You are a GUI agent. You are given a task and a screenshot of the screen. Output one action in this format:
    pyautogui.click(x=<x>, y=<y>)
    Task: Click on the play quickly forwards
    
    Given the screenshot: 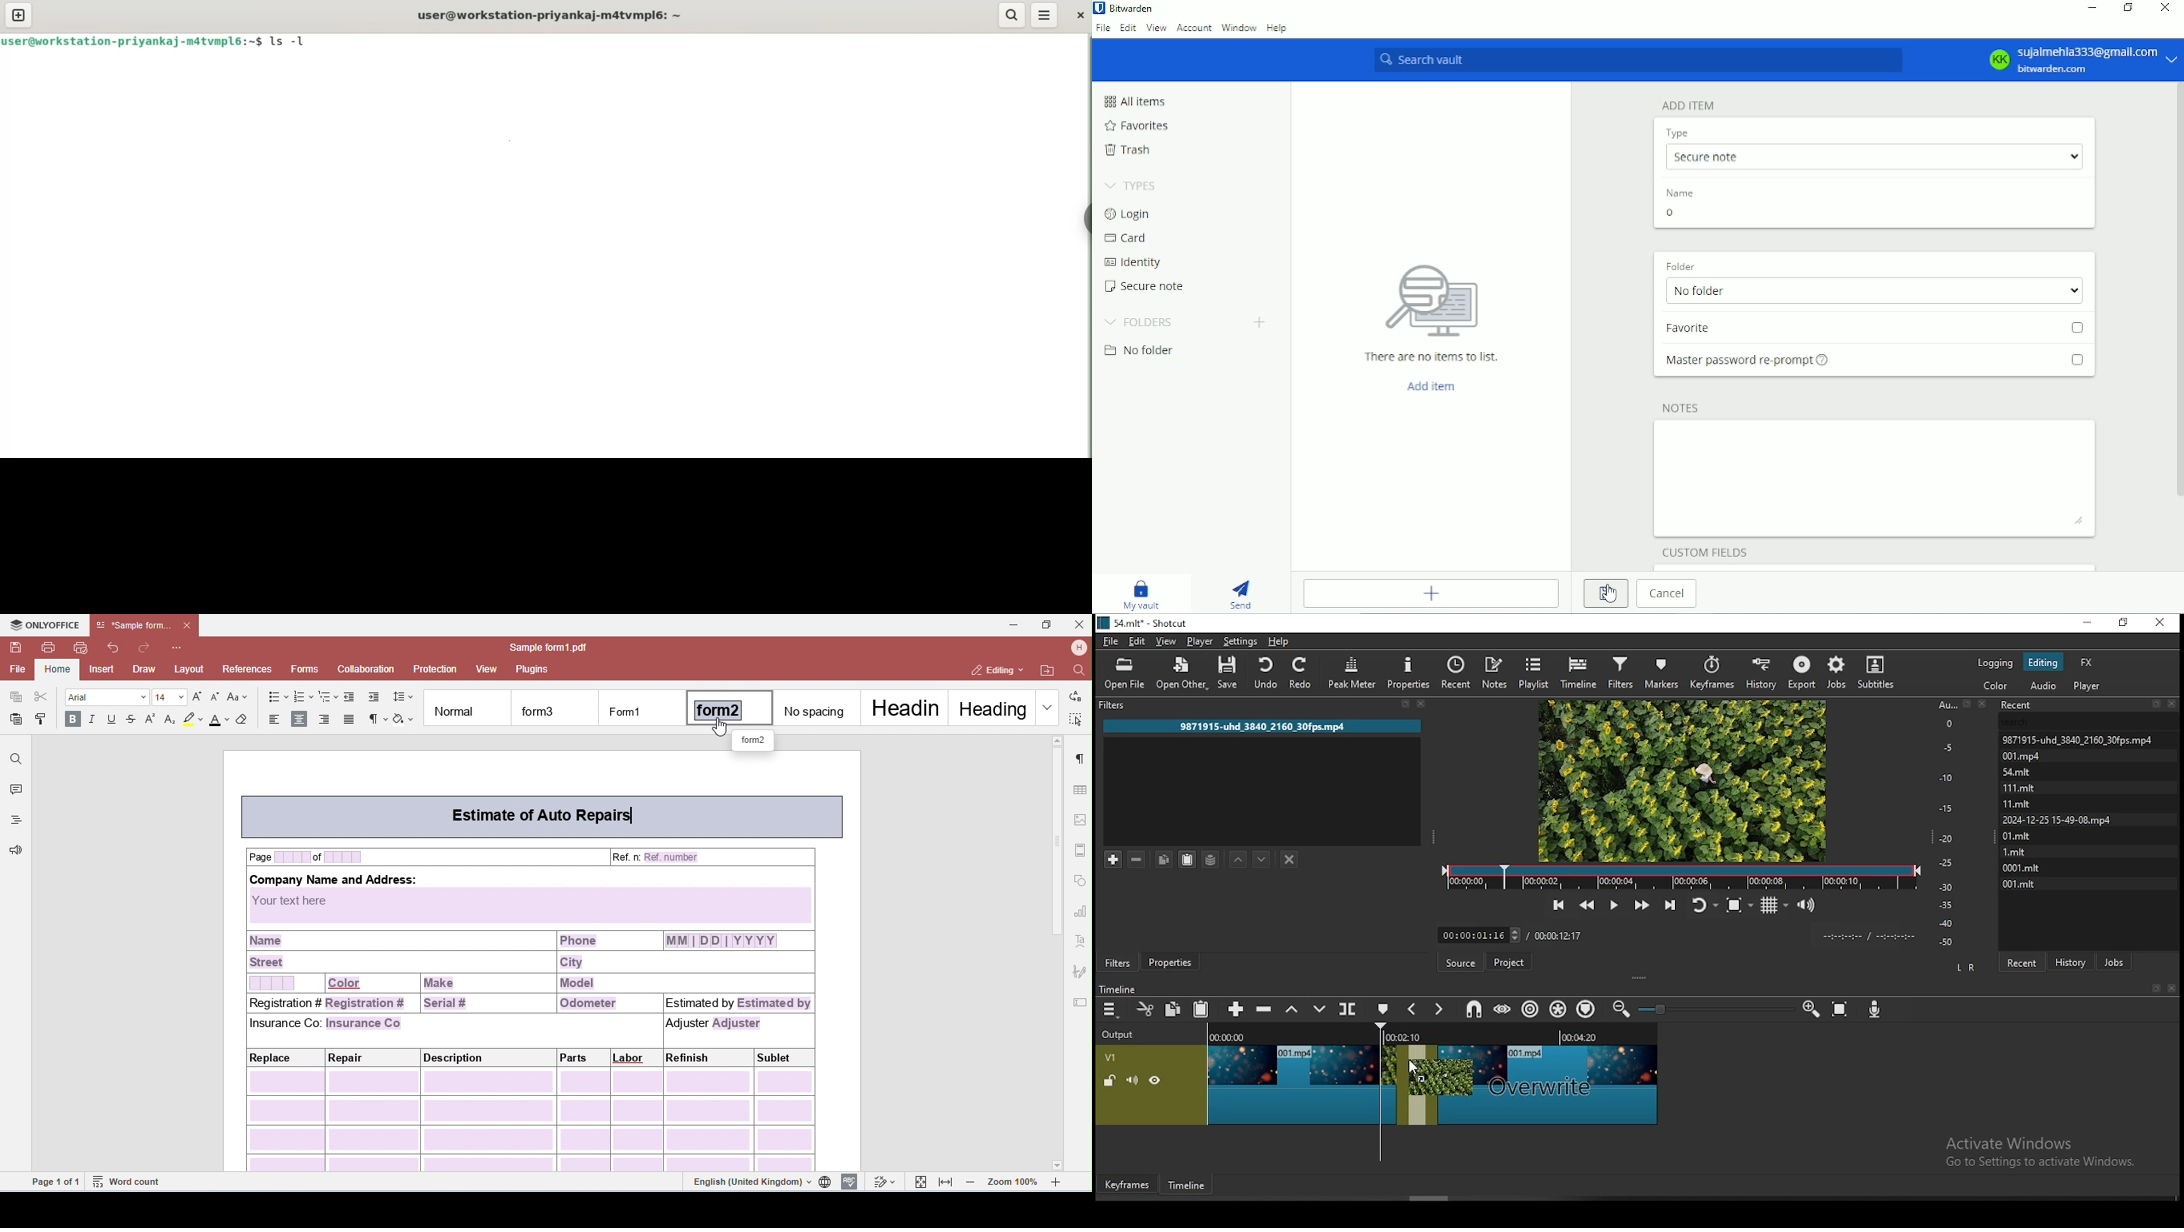 What is the action you would take?
    pyautogui.click(x=1639, y=903)
    